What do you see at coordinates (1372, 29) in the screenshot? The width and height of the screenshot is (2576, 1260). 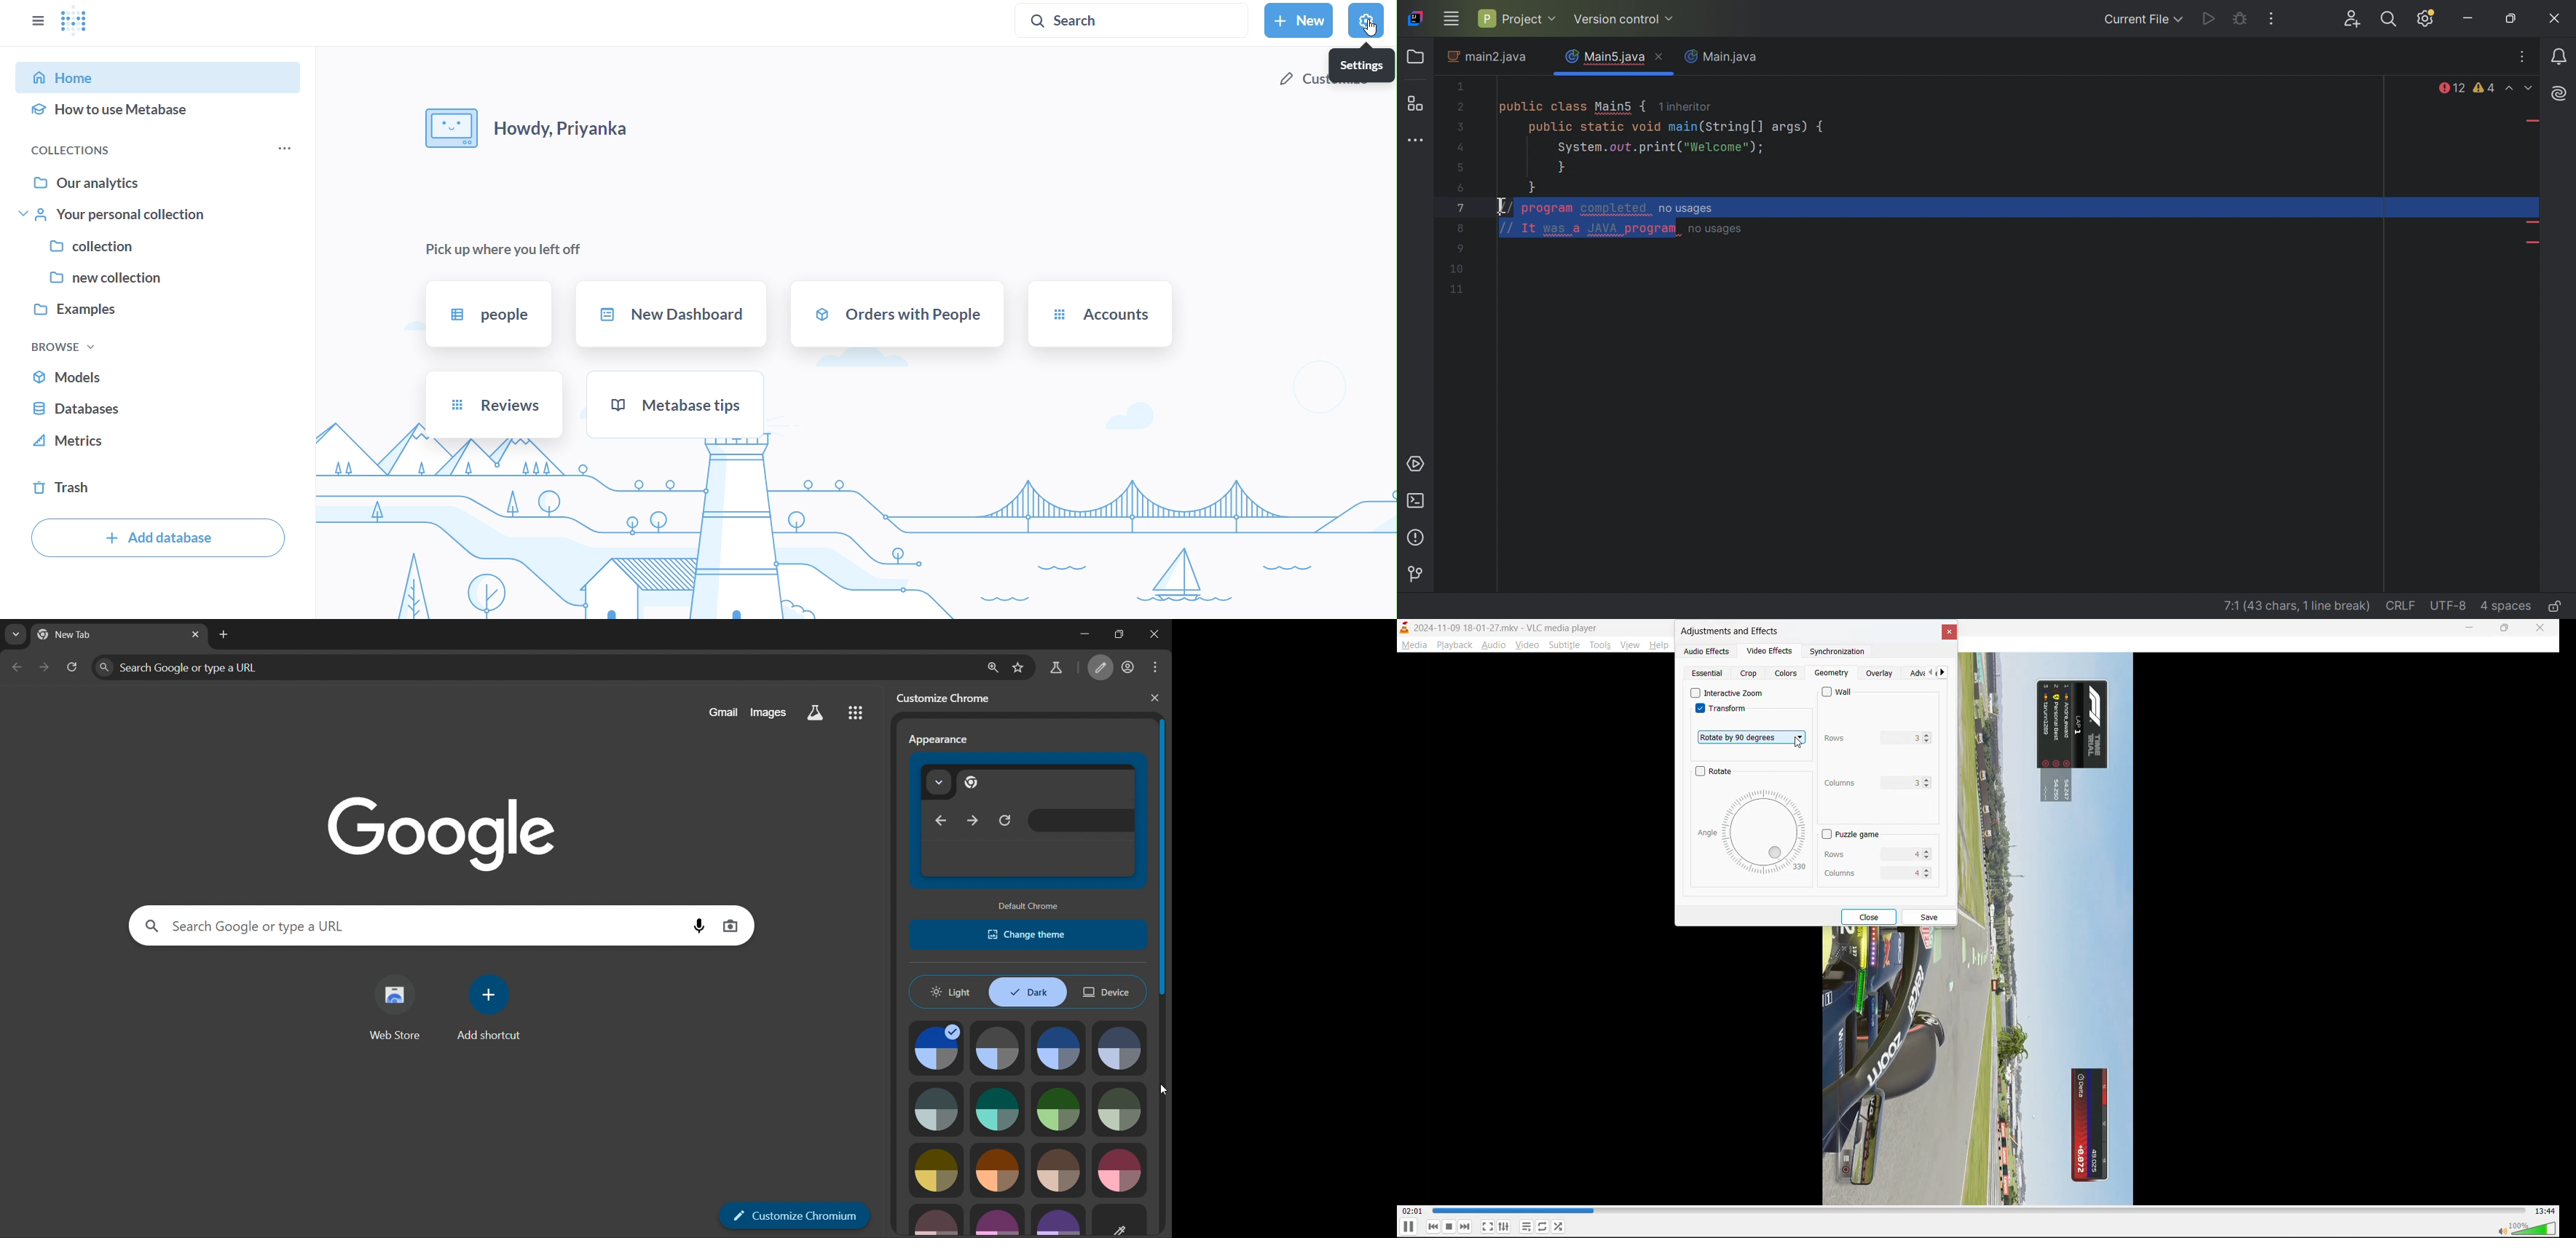 I see `cursor` at bounding box center [1372, 29].